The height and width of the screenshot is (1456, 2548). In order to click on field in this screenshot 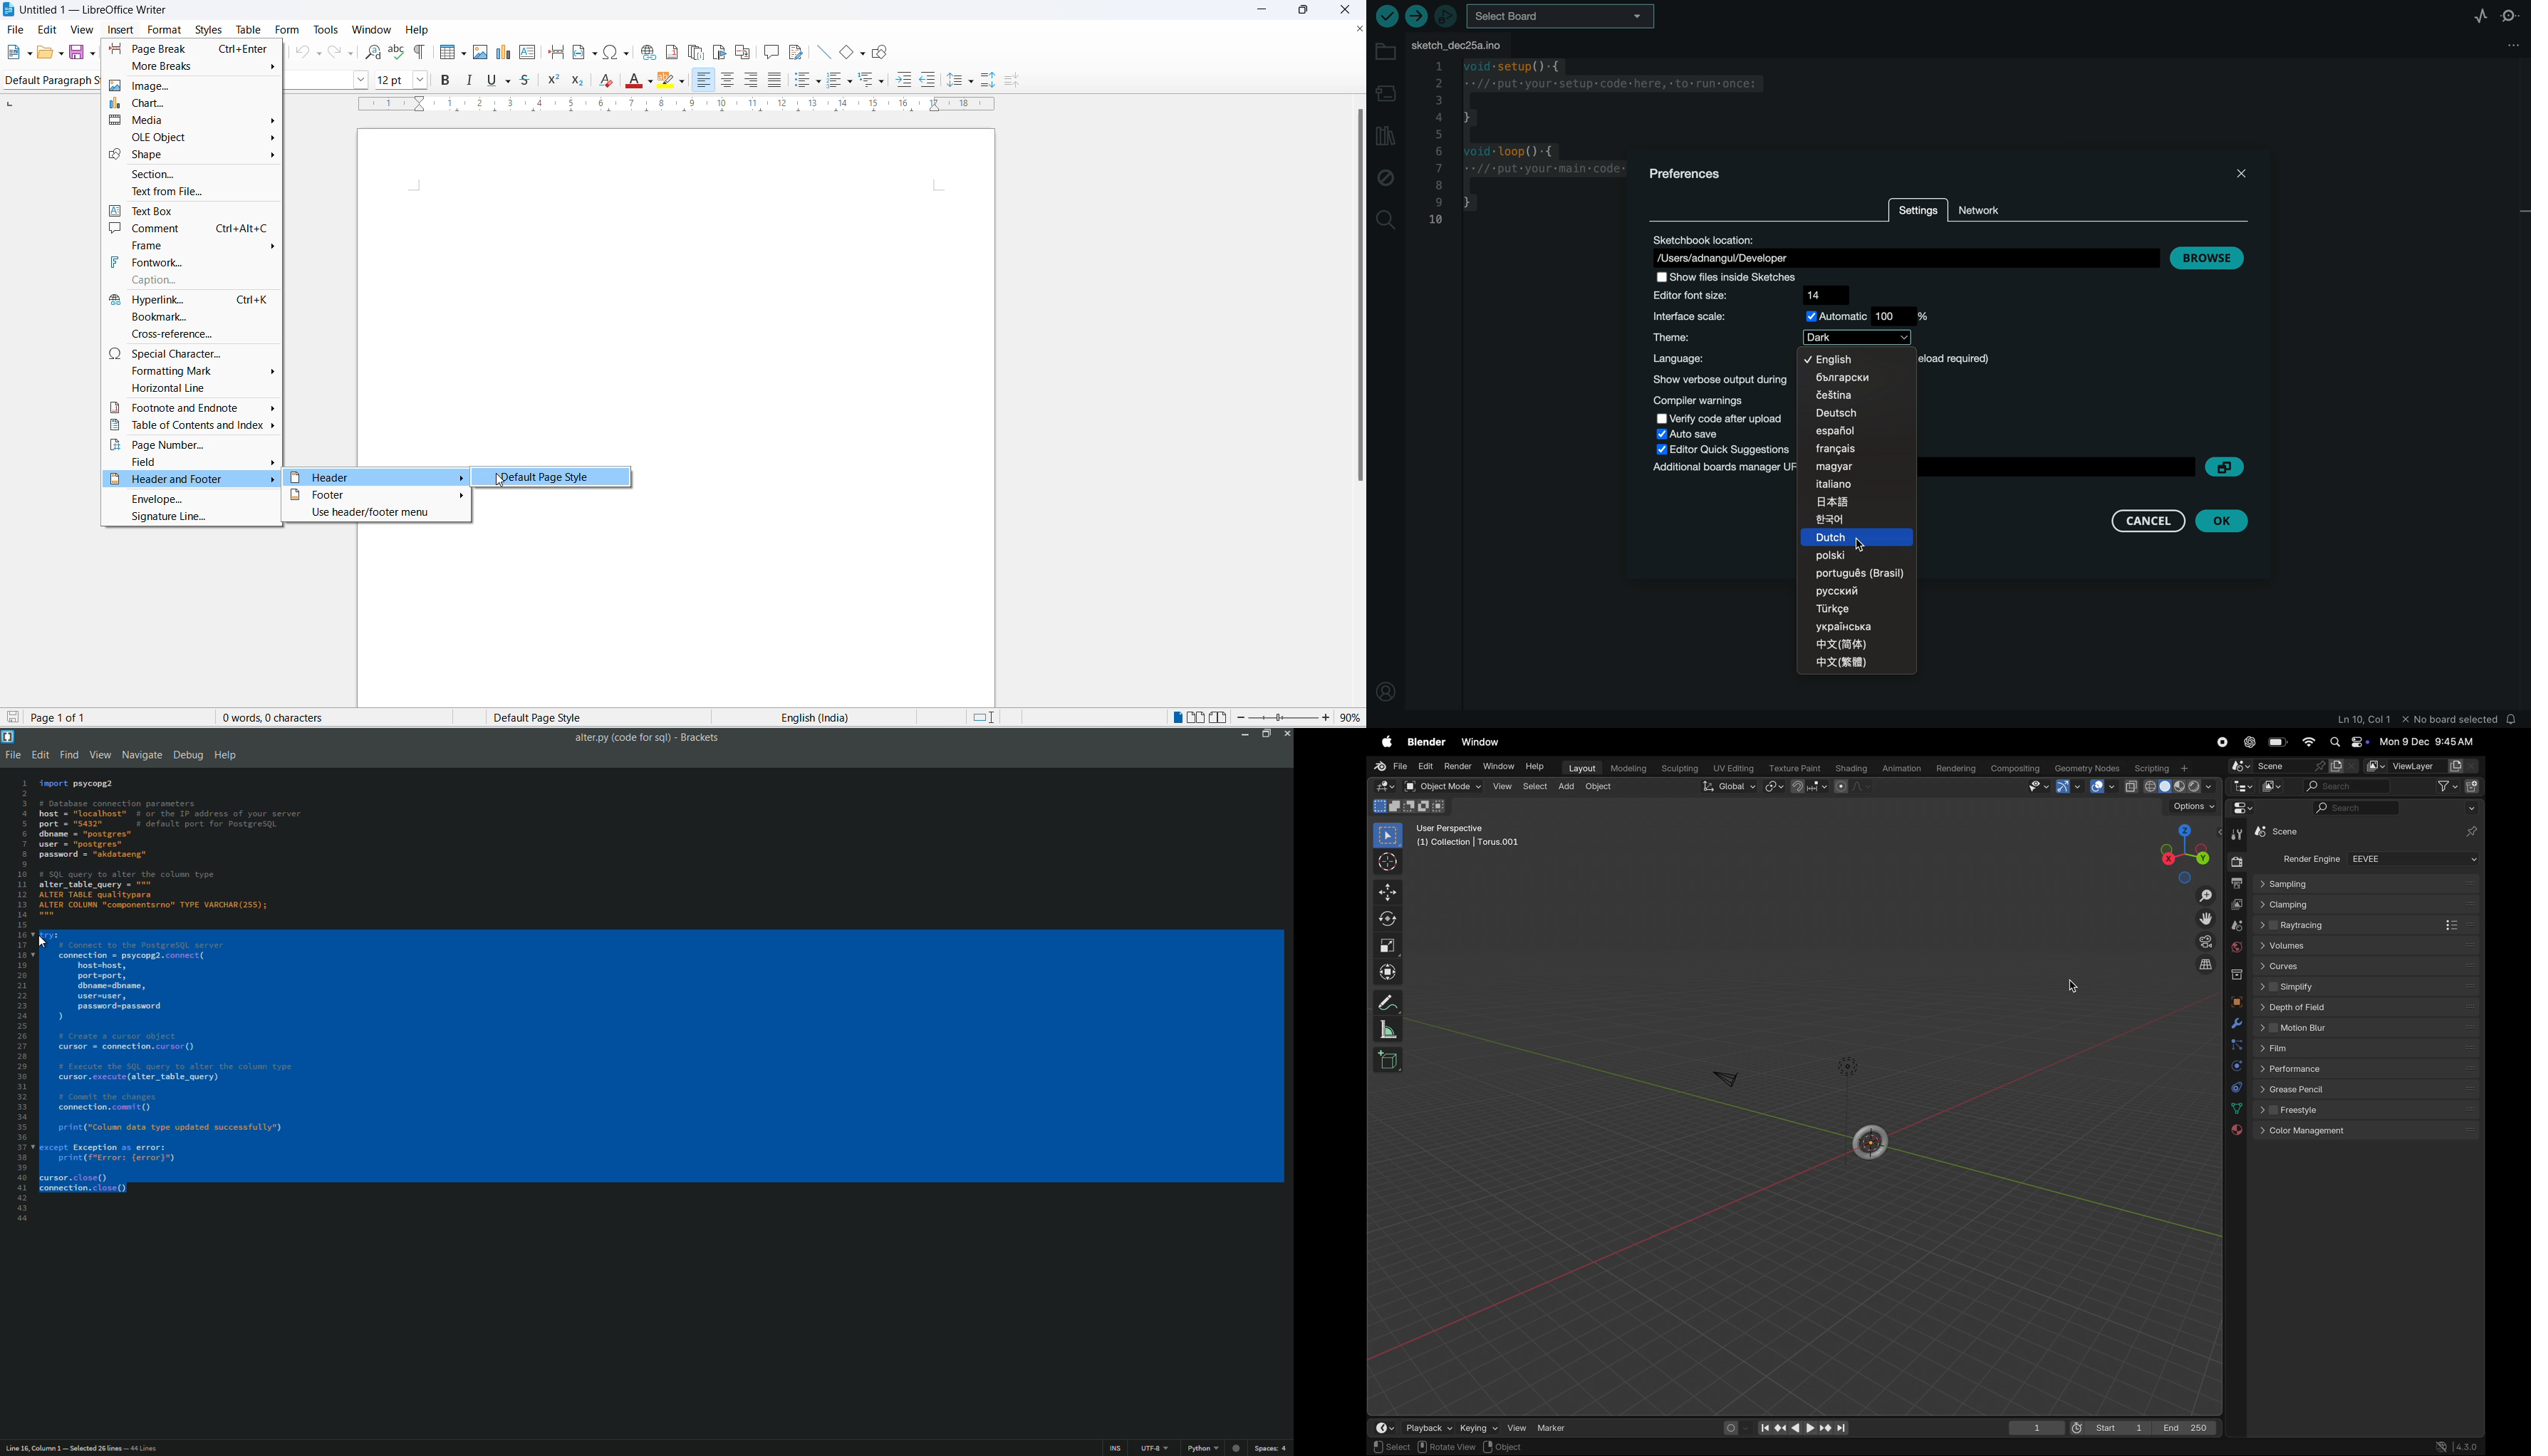, I will do `click(194, 462)`.